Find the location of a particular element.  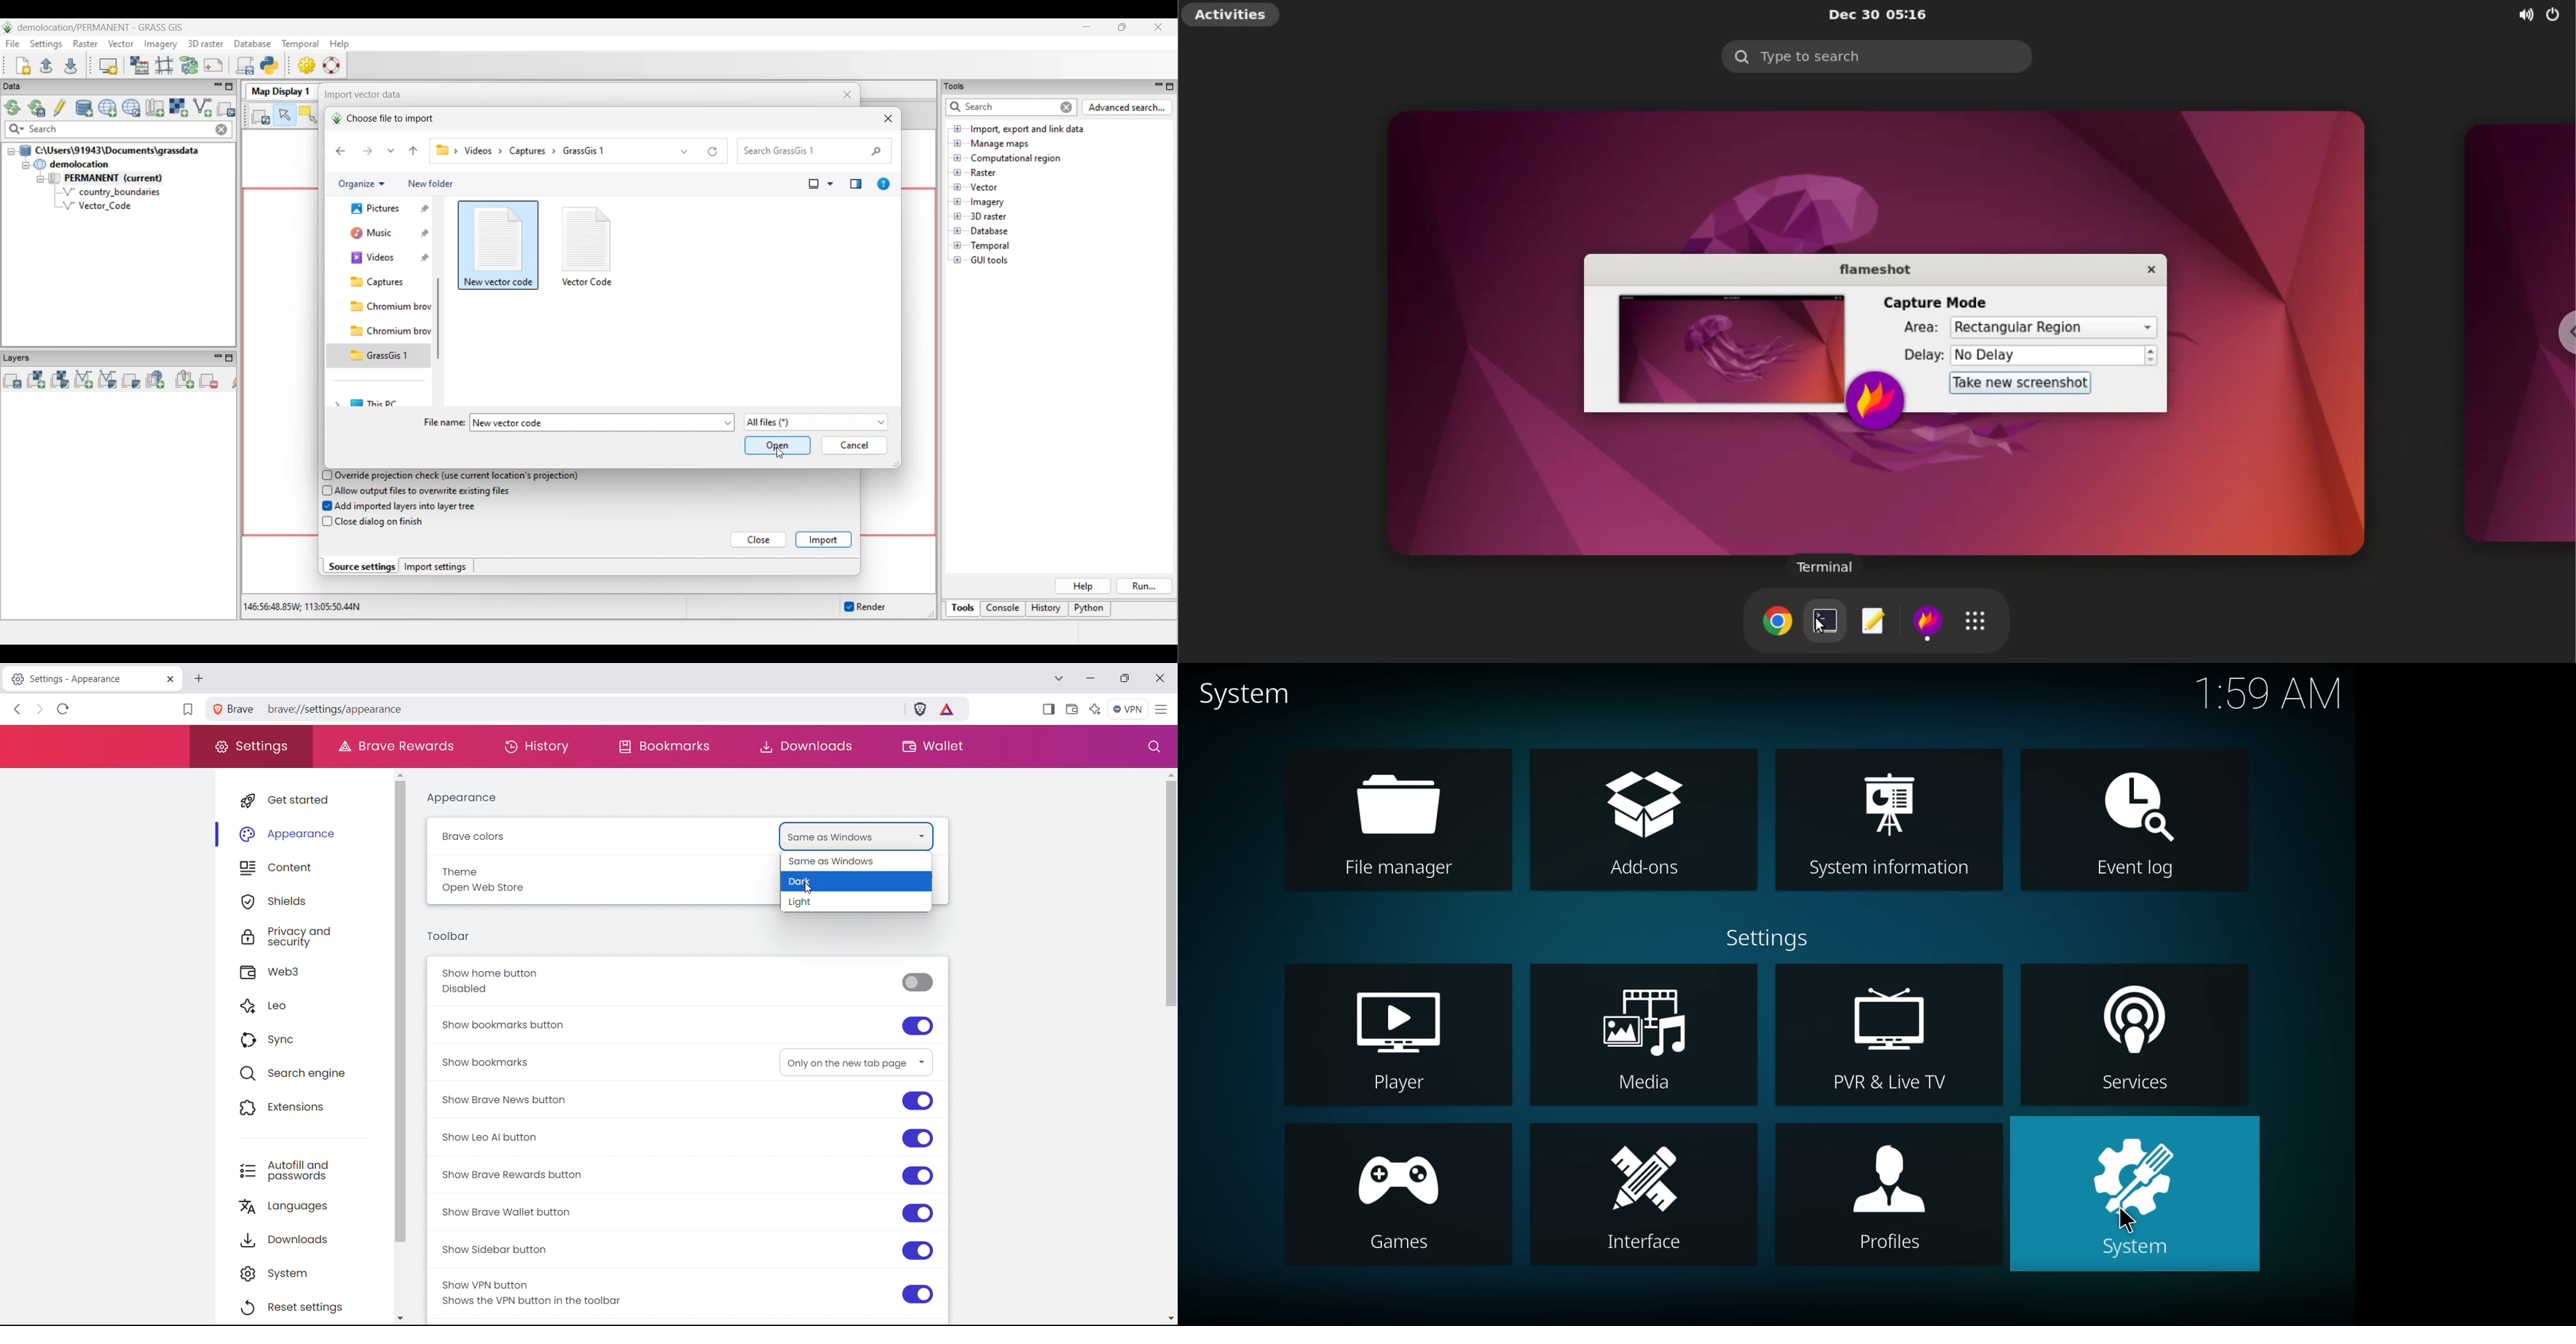

Same as Windows  is located at coordinates (857, 835).